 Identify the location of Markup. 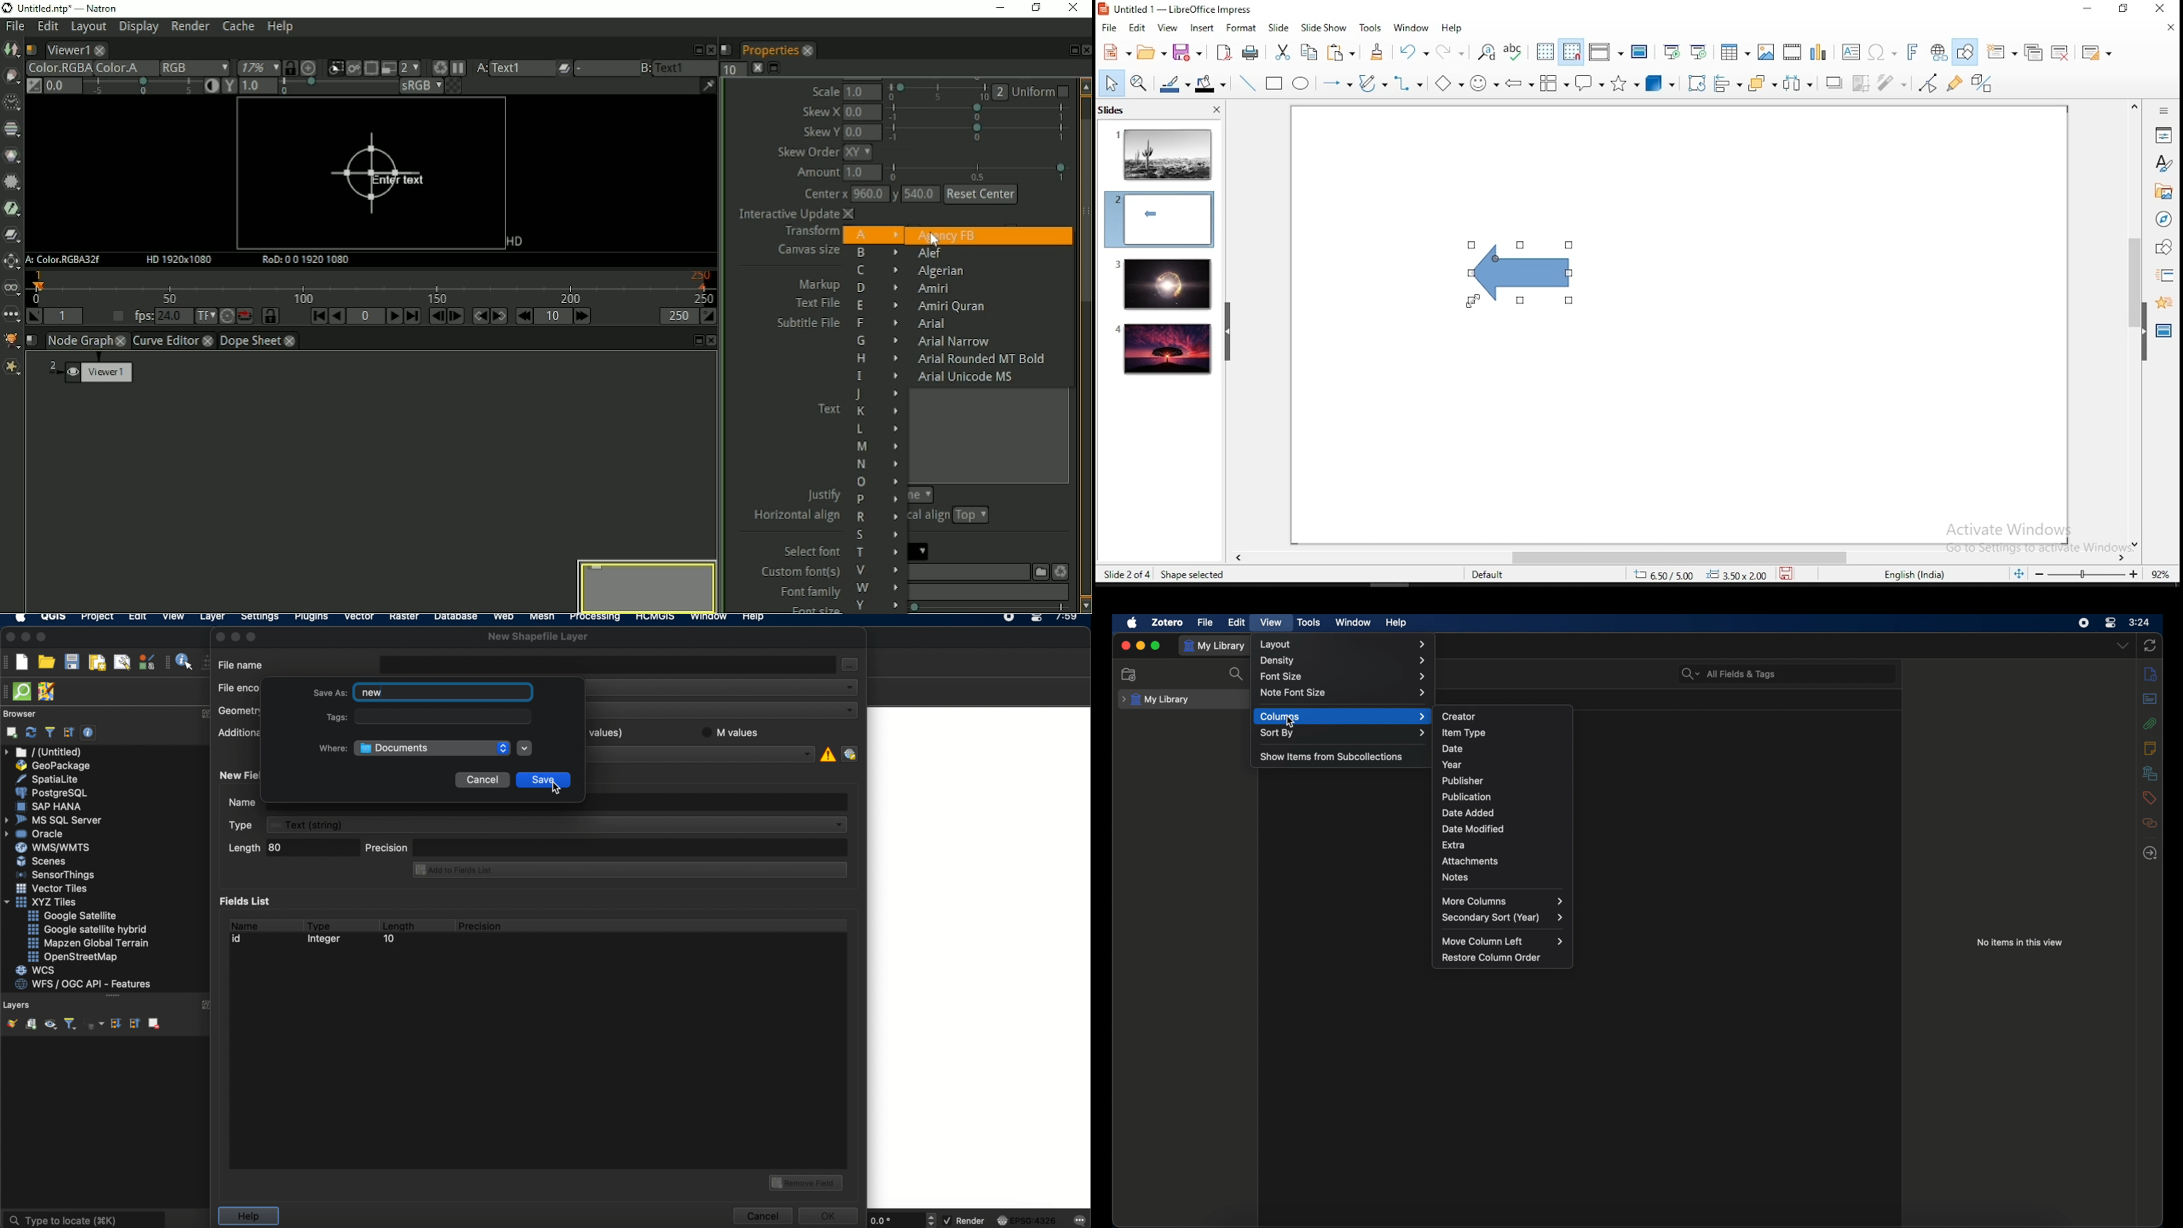
(820, 284).